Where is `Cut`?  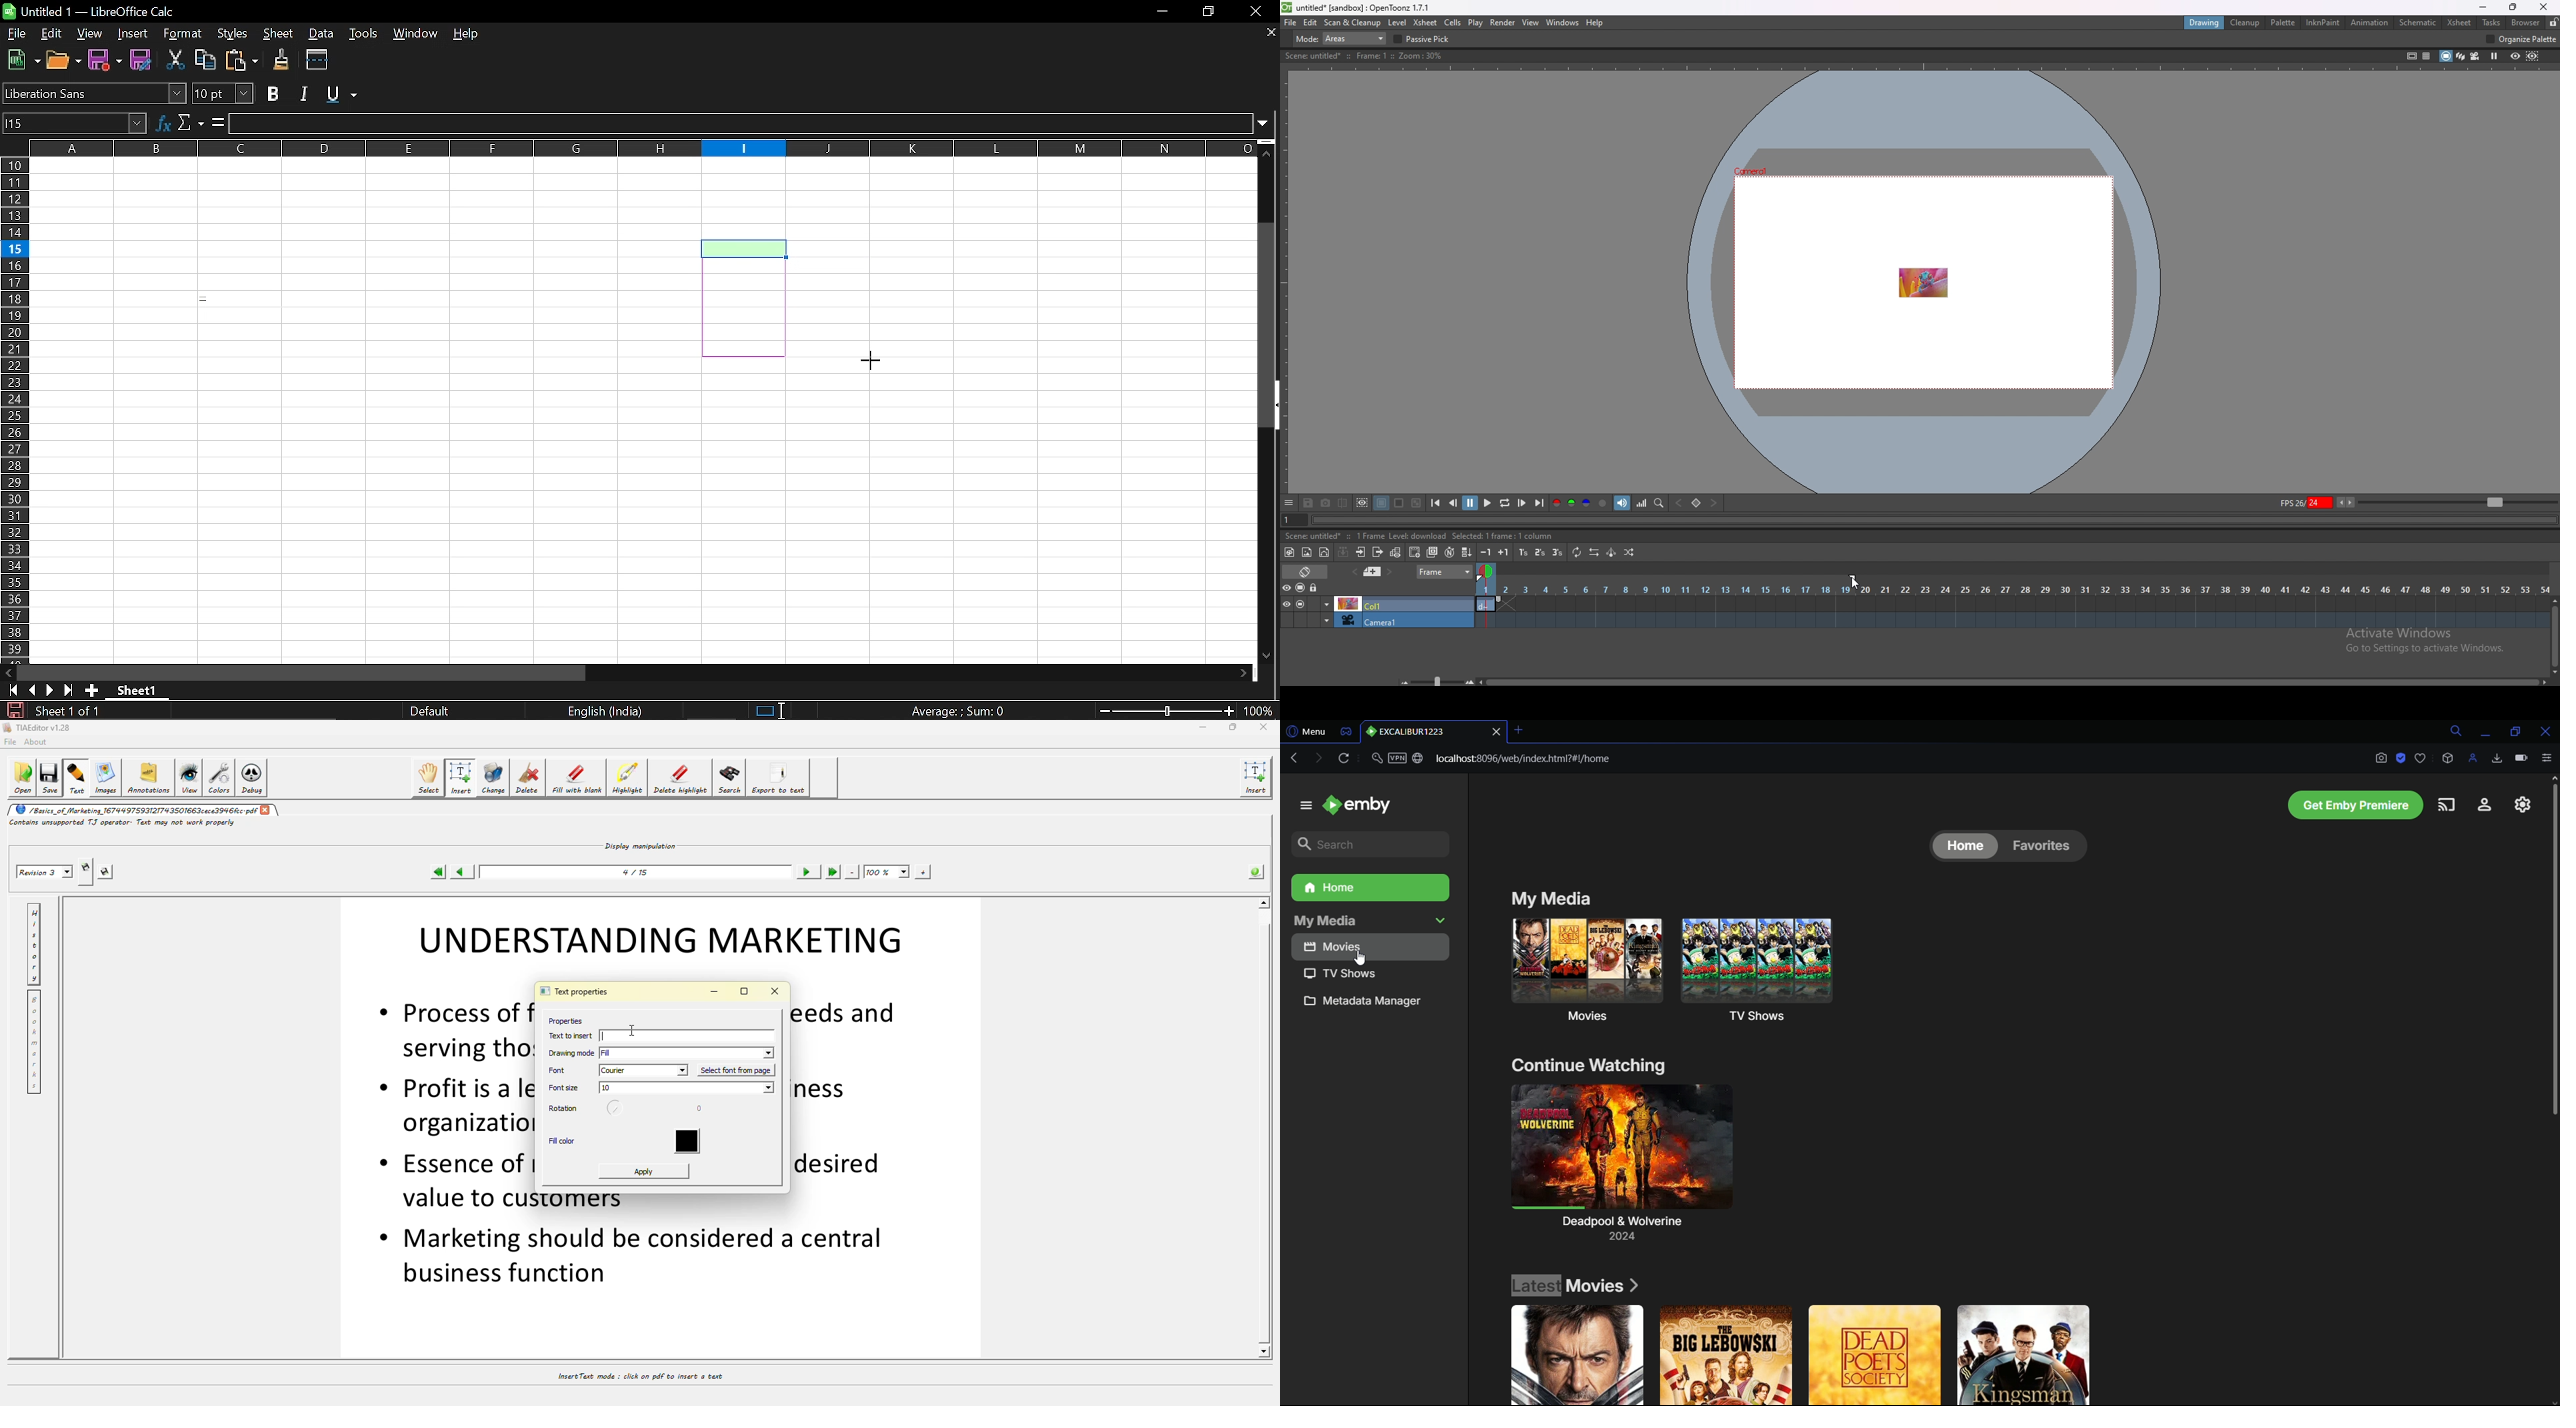 Cut is located at coordinates (176, 62).